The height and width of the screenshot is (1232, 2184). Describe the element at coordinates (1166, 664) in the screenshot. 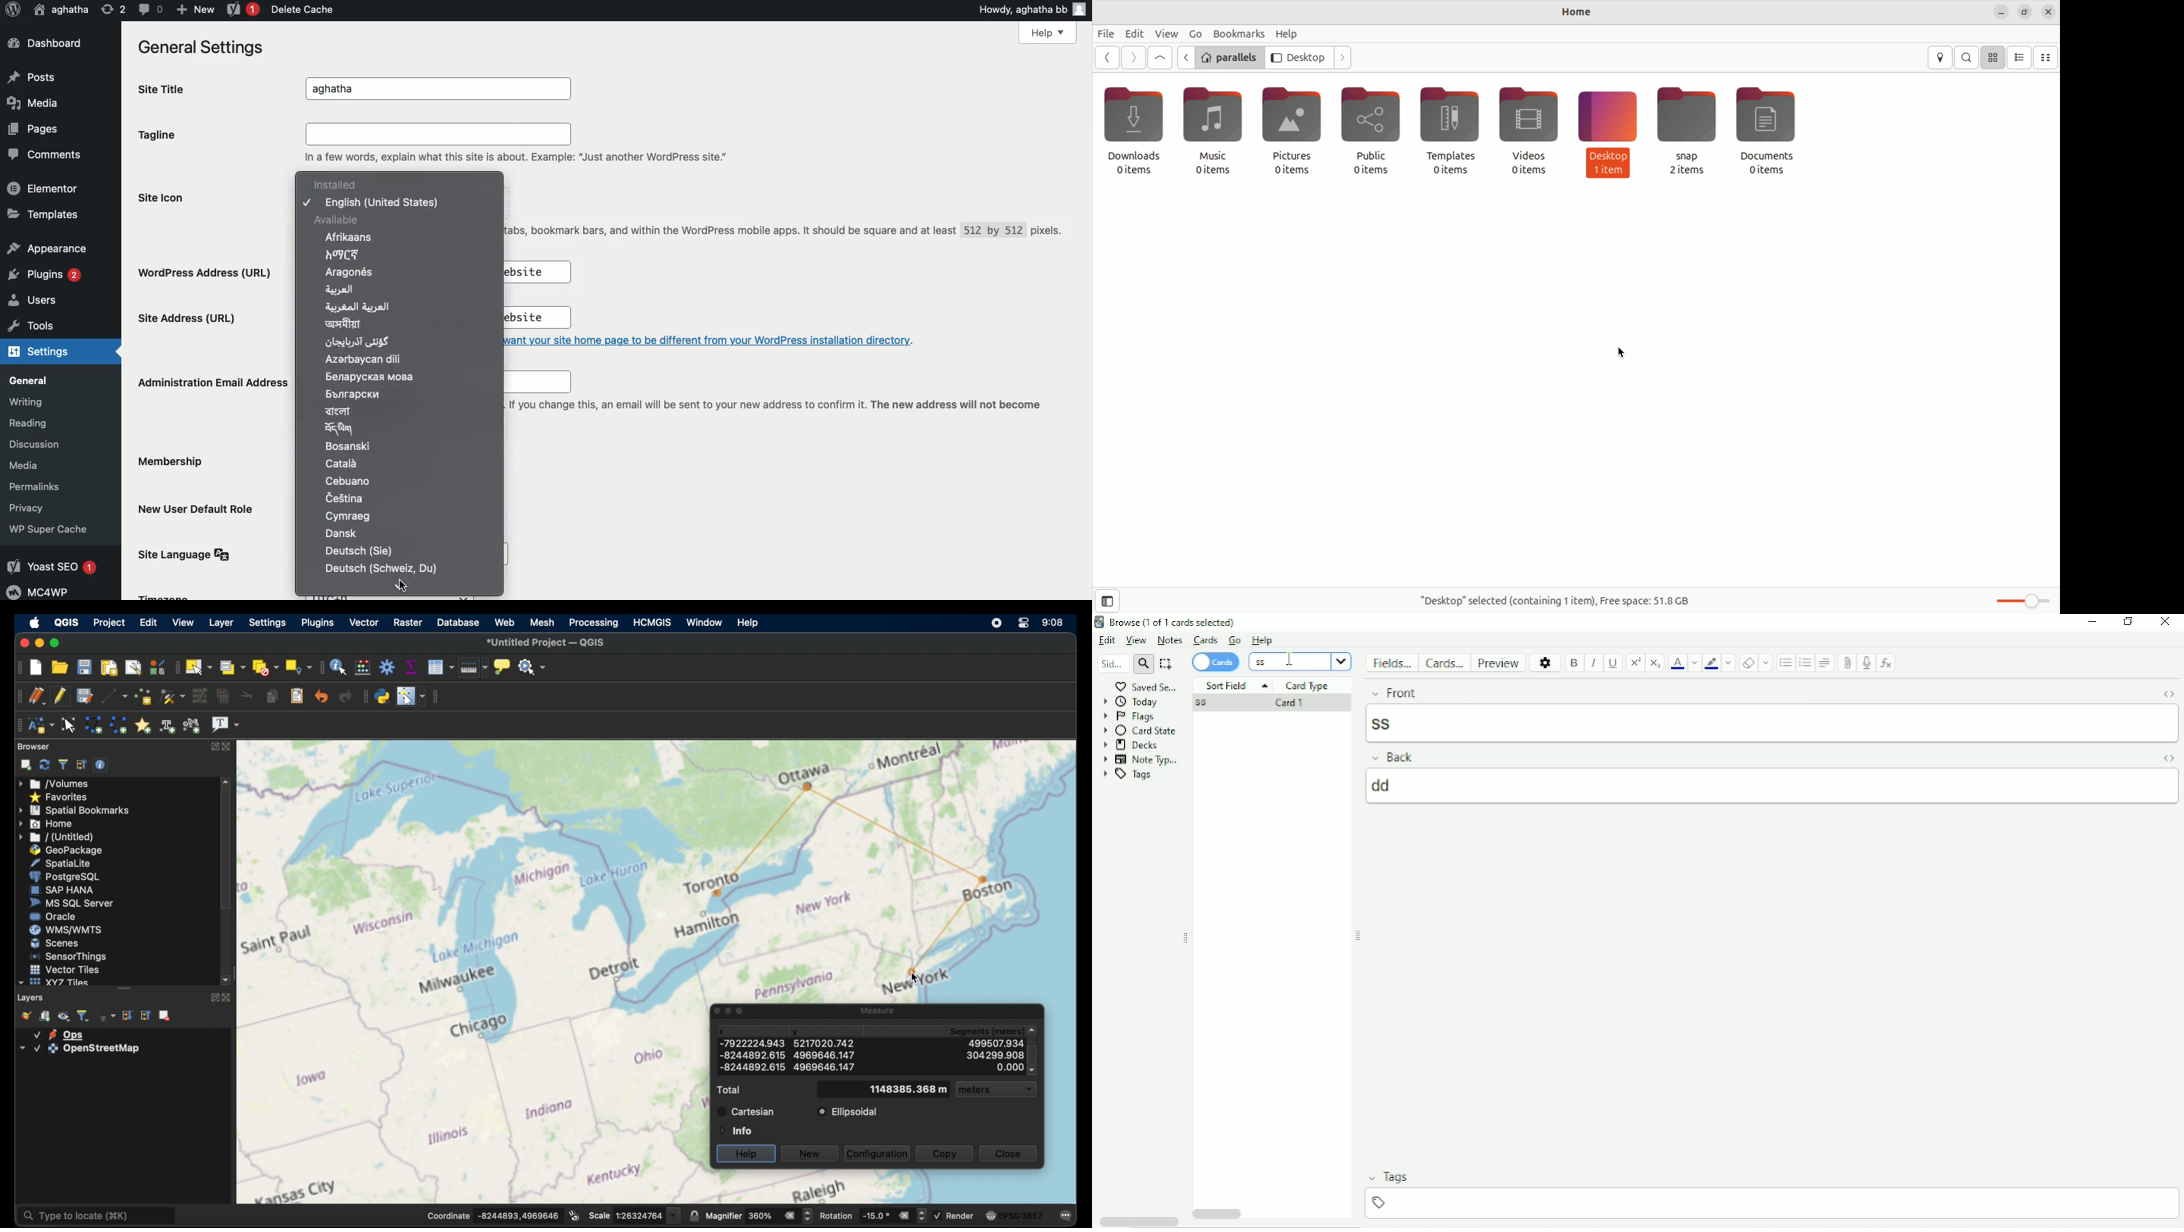

I see `Select` at that location.